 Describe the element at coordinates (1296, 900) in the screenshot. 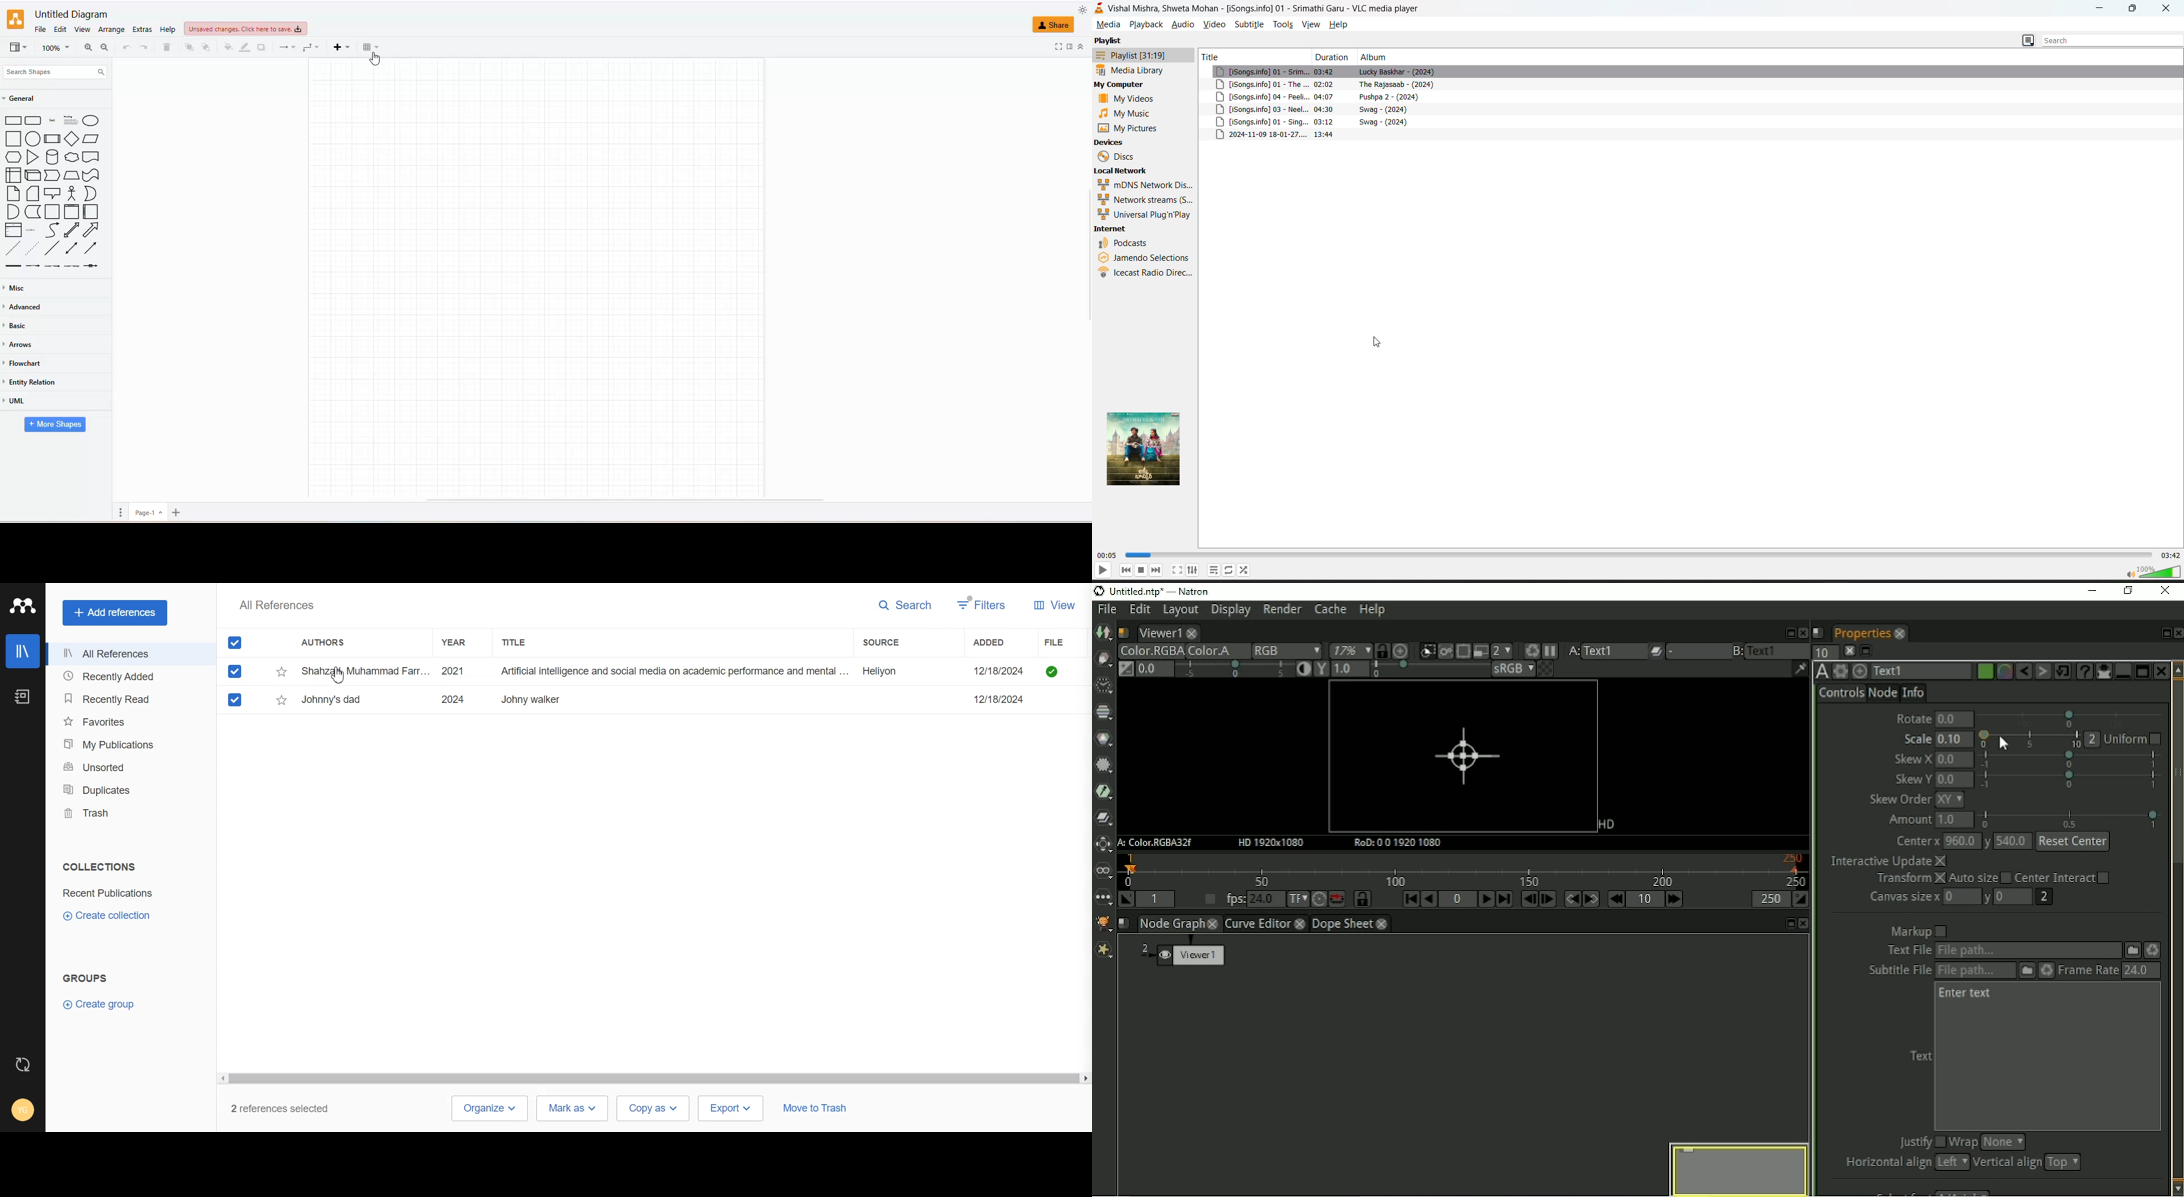

I see `Set time display format` at that location.